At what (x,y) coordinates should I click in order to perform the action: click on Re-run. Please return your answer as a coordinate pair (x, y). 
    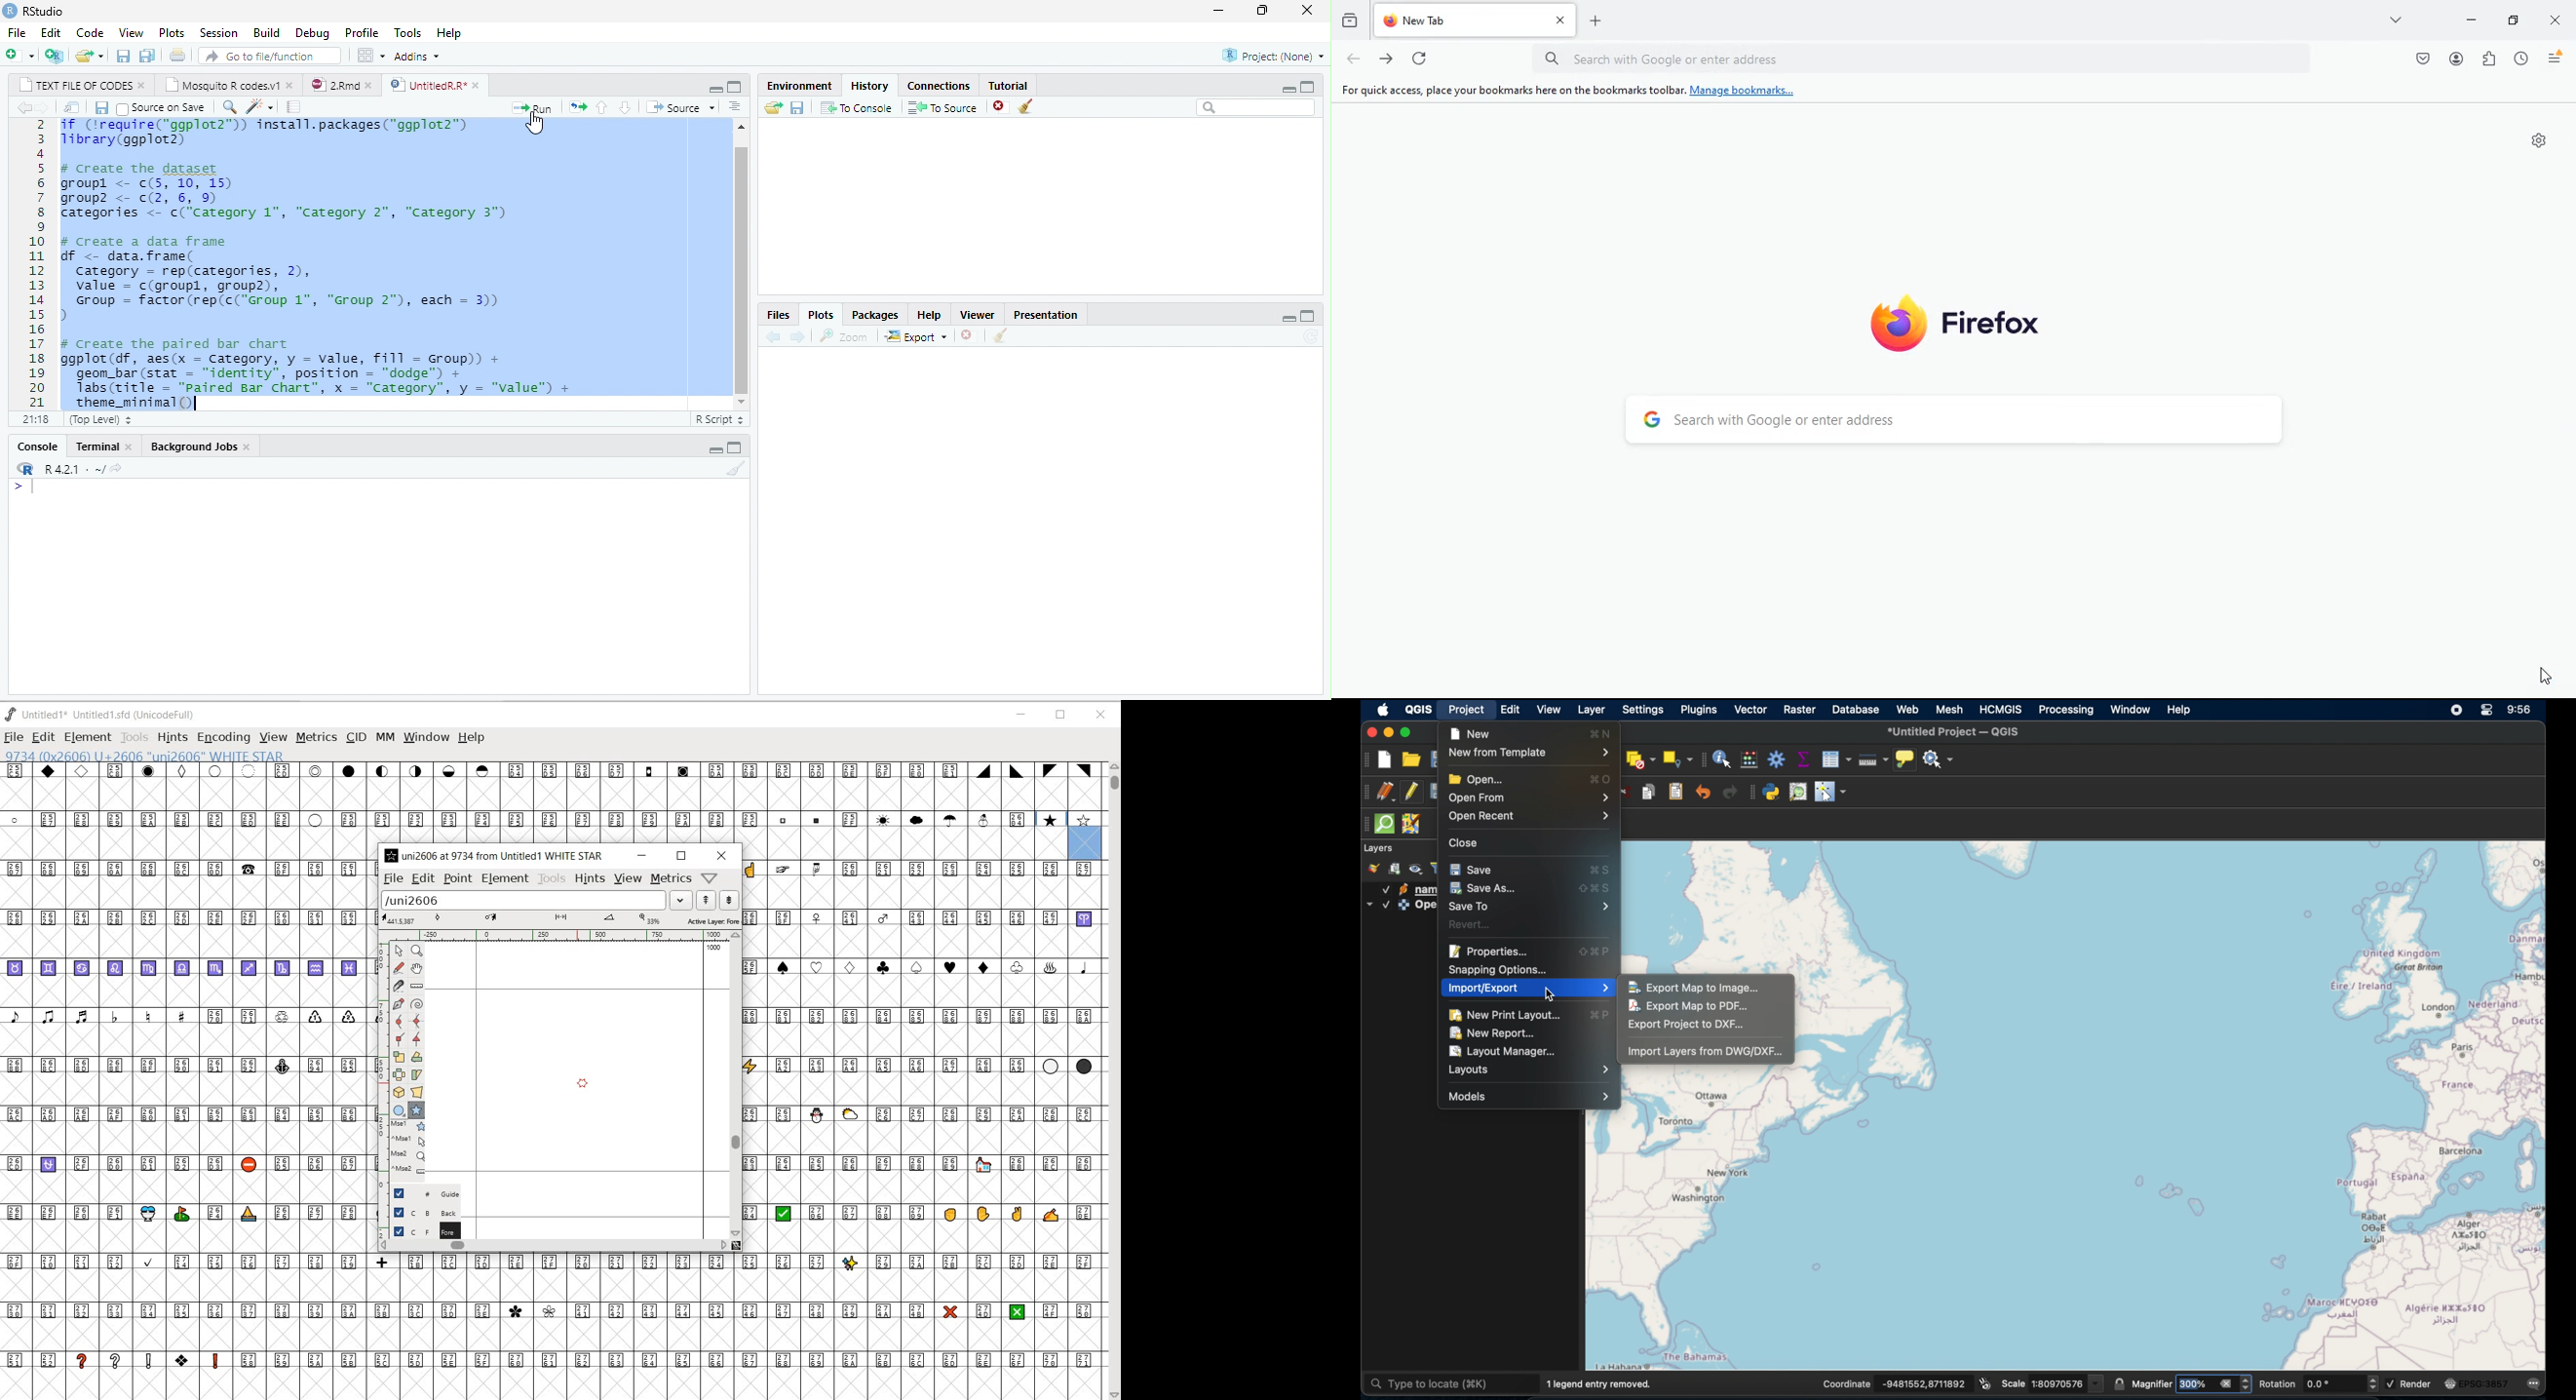
    Looking at the image, I should click on (577, 107).